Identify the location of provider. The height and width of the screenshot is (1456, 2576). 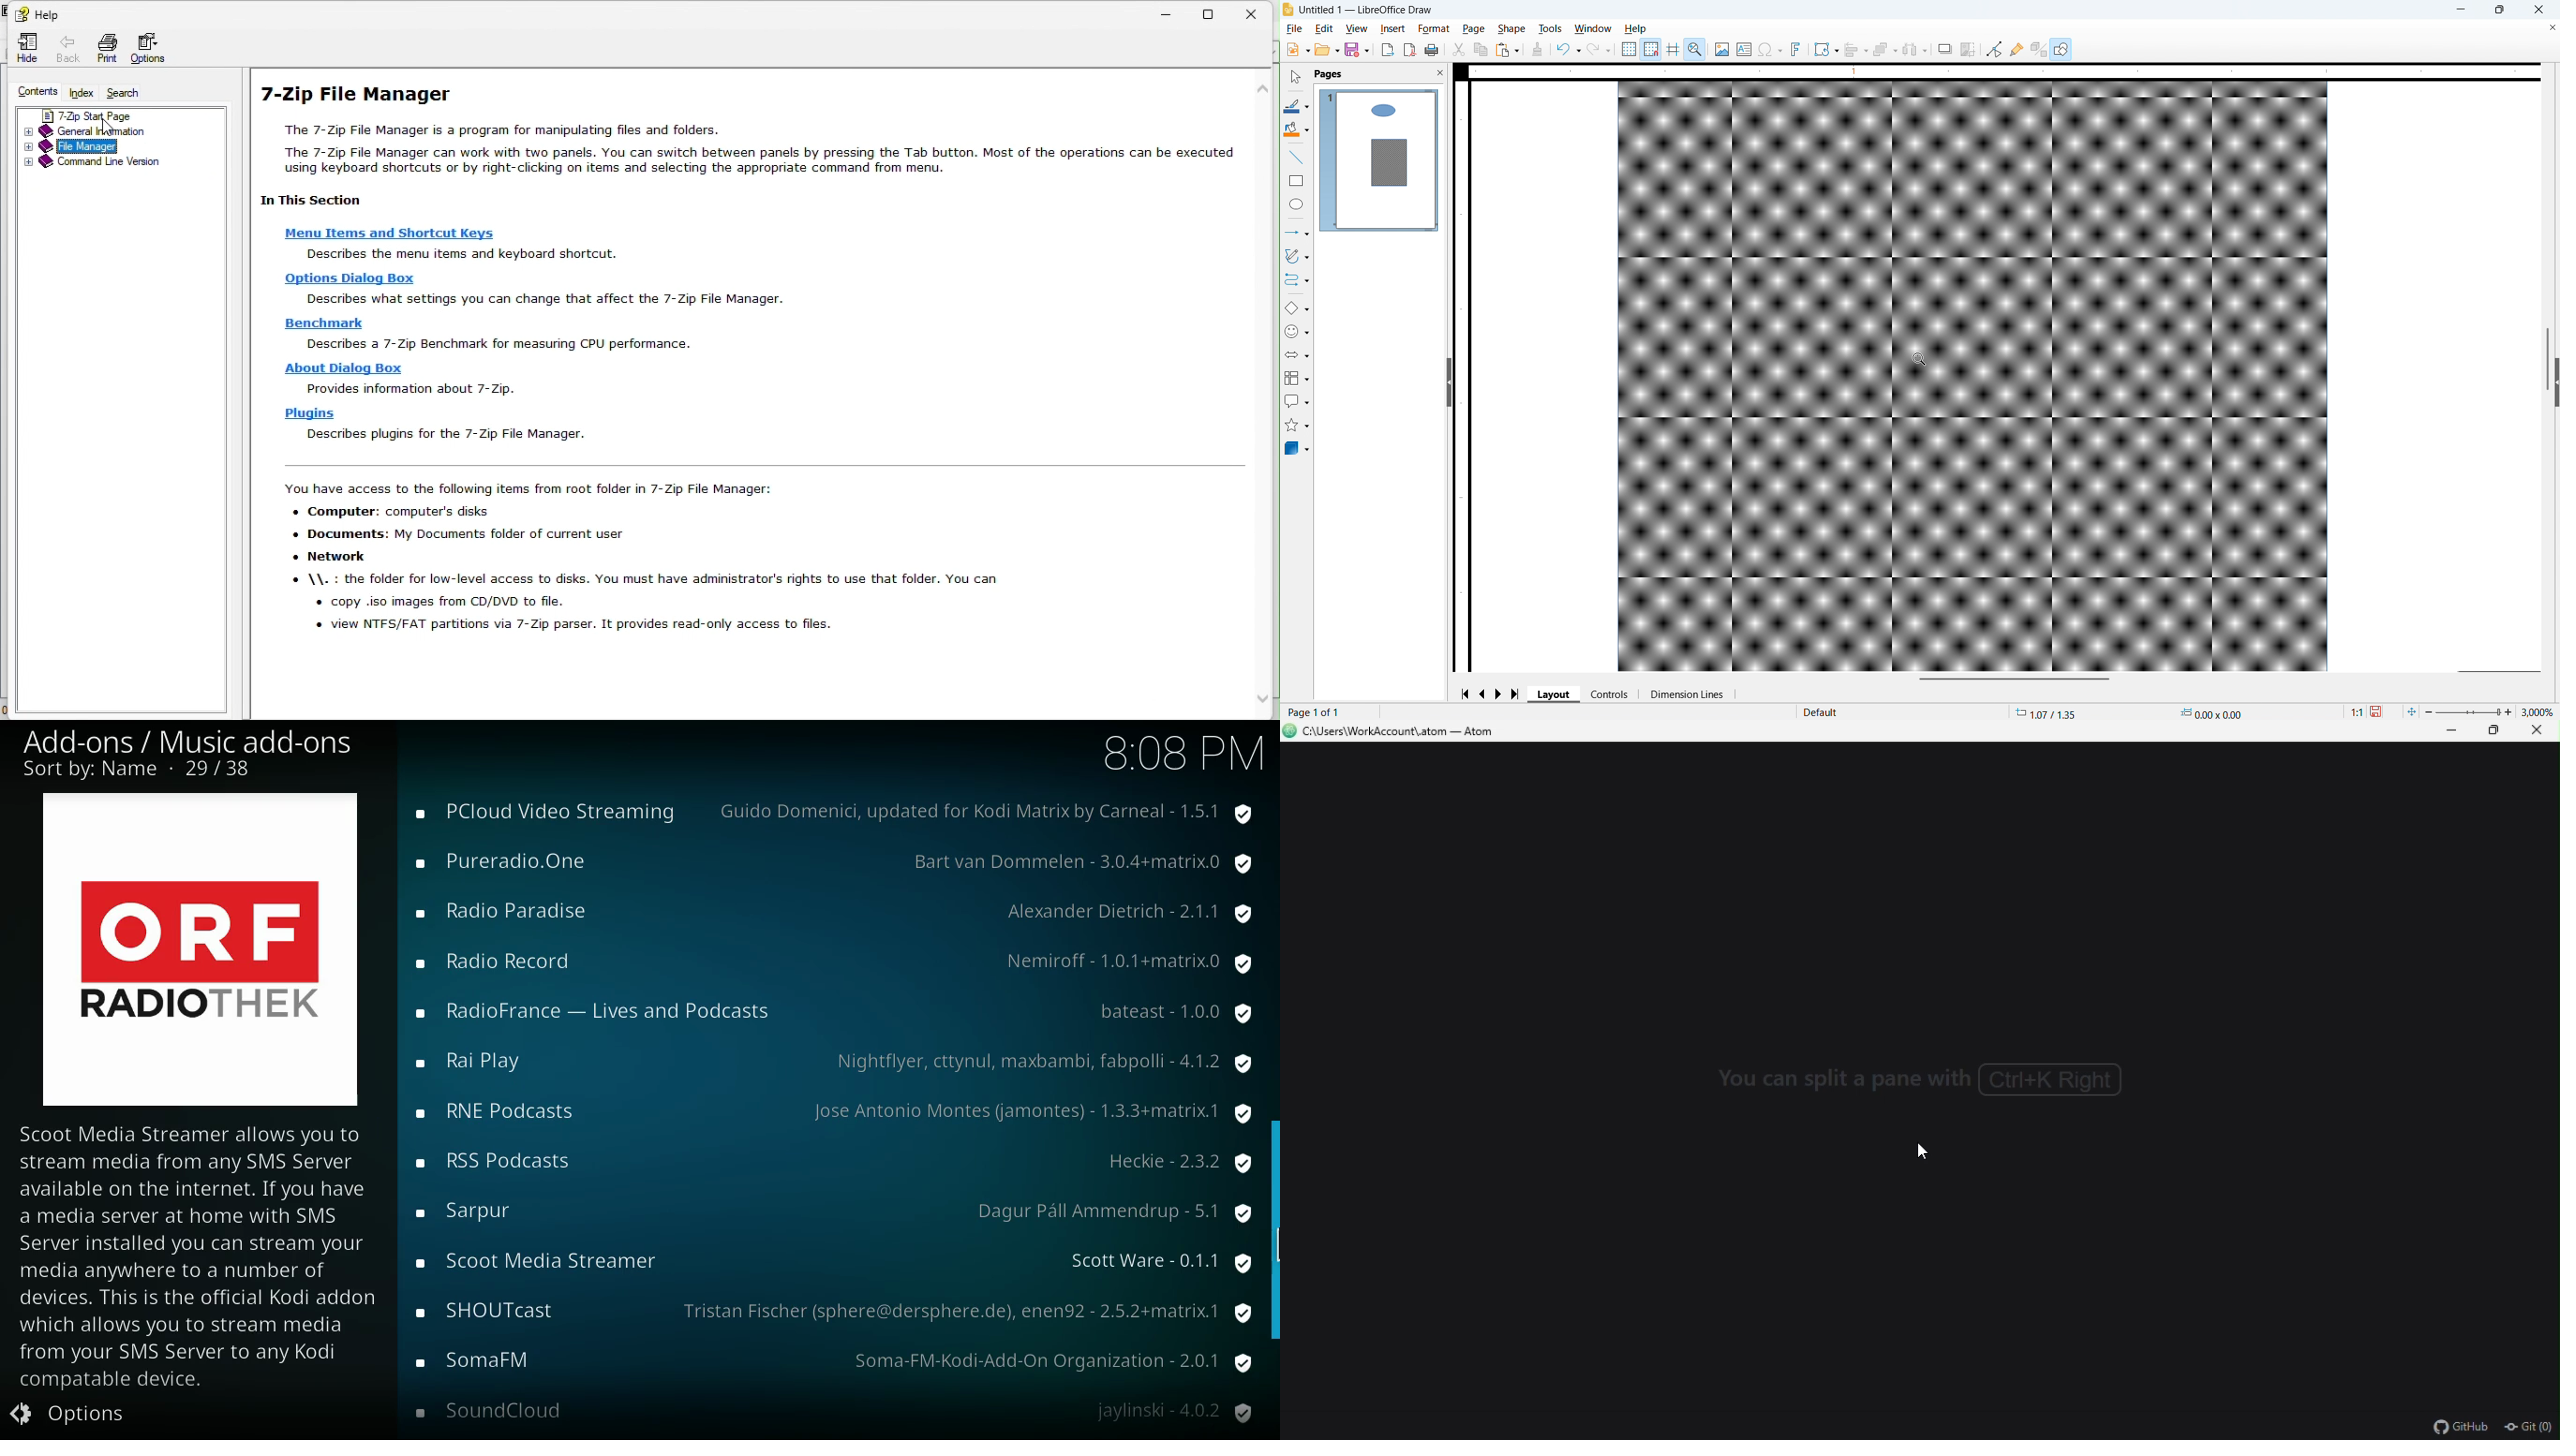
(1112, 1212).